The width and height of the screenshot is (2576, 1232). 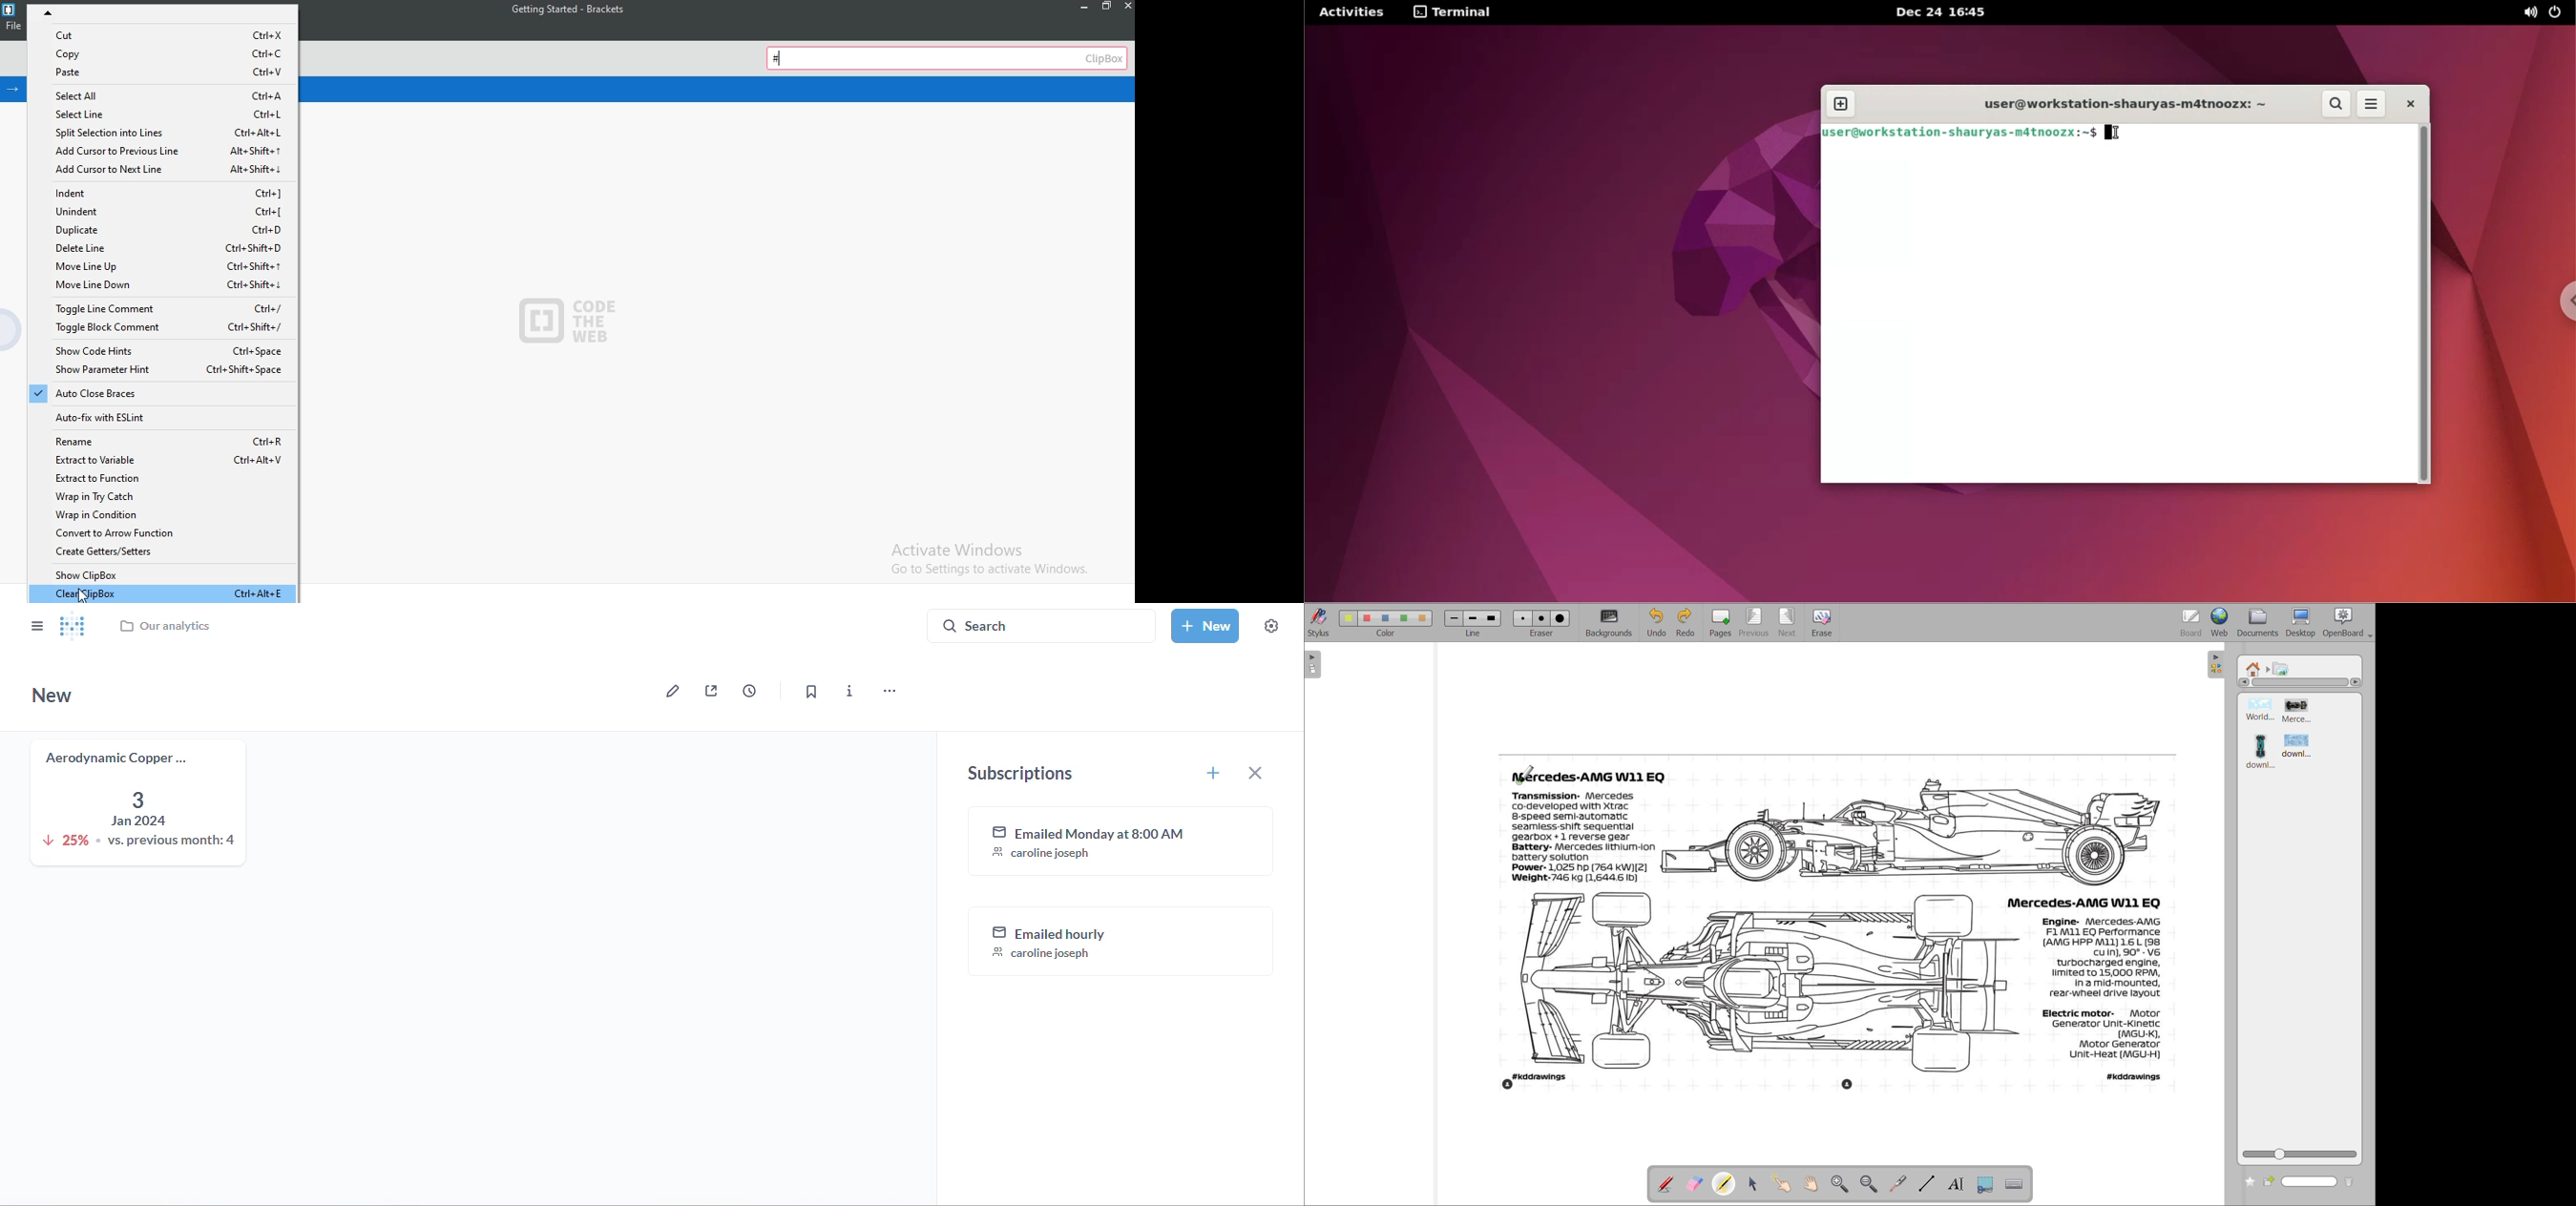 What do you see at coordinates (163, 576) in the screenshot?
I see `Show Clipbox` at bounding box center [163, 576].